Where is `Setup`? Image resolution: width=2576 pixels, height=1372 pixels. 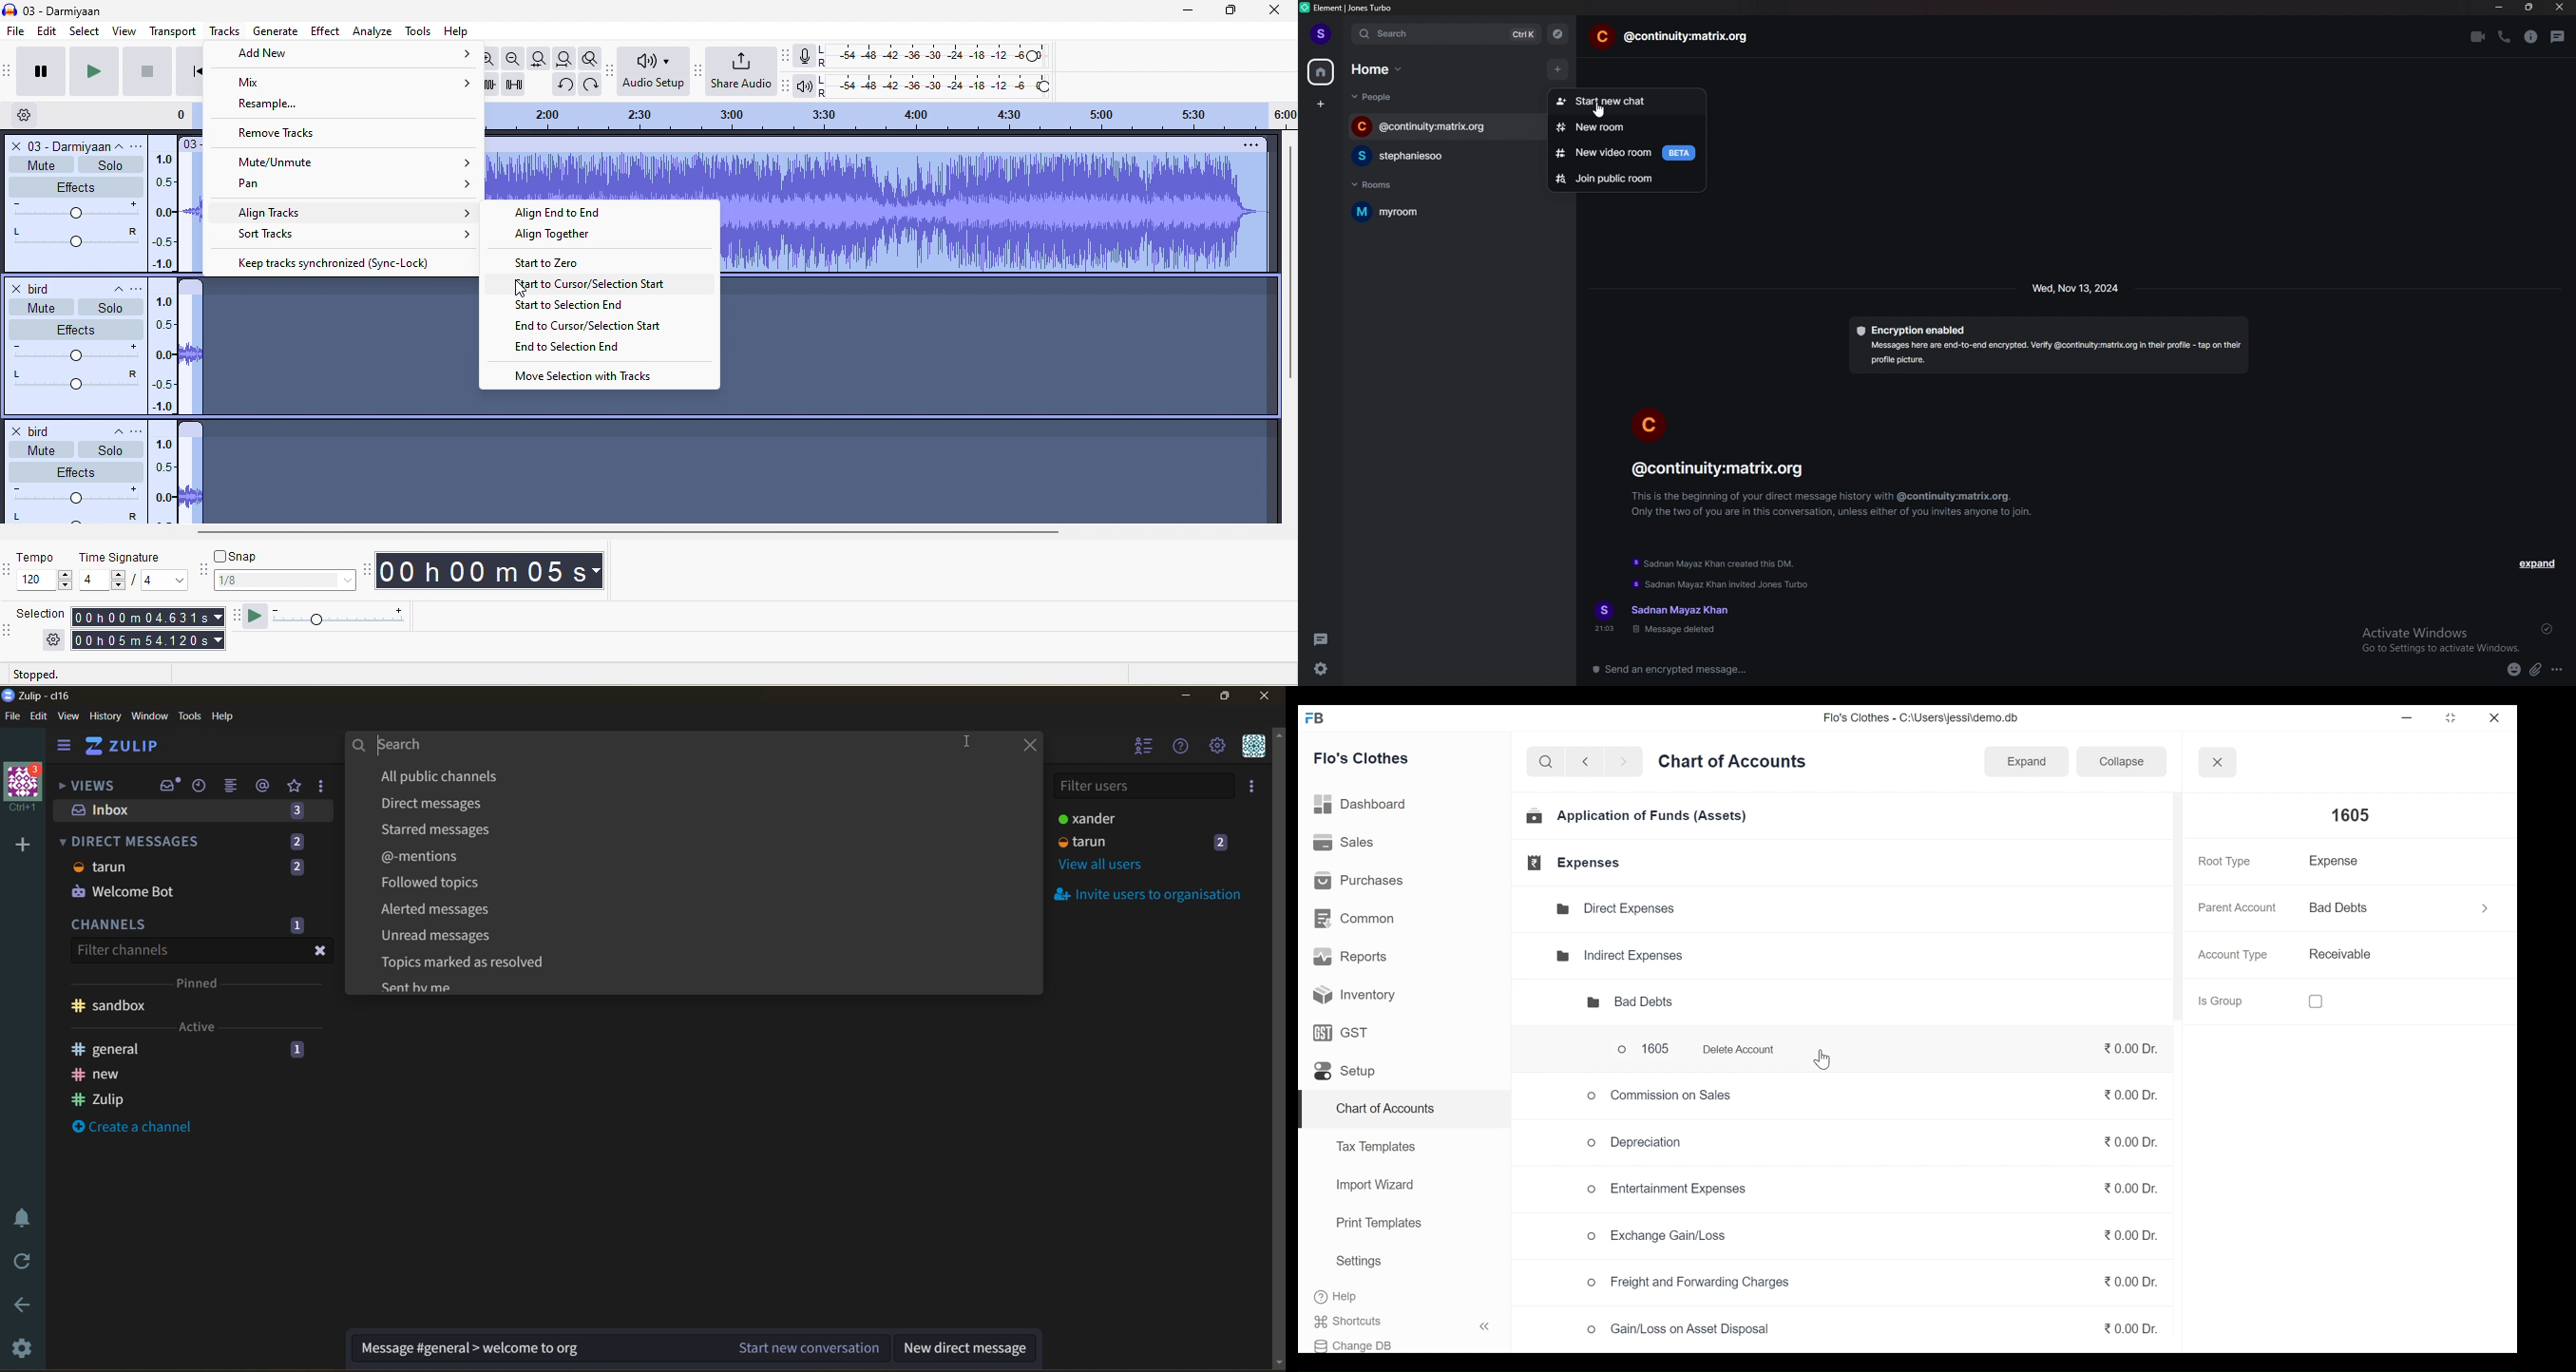
Setup is located at coordinates (1344, 1074).